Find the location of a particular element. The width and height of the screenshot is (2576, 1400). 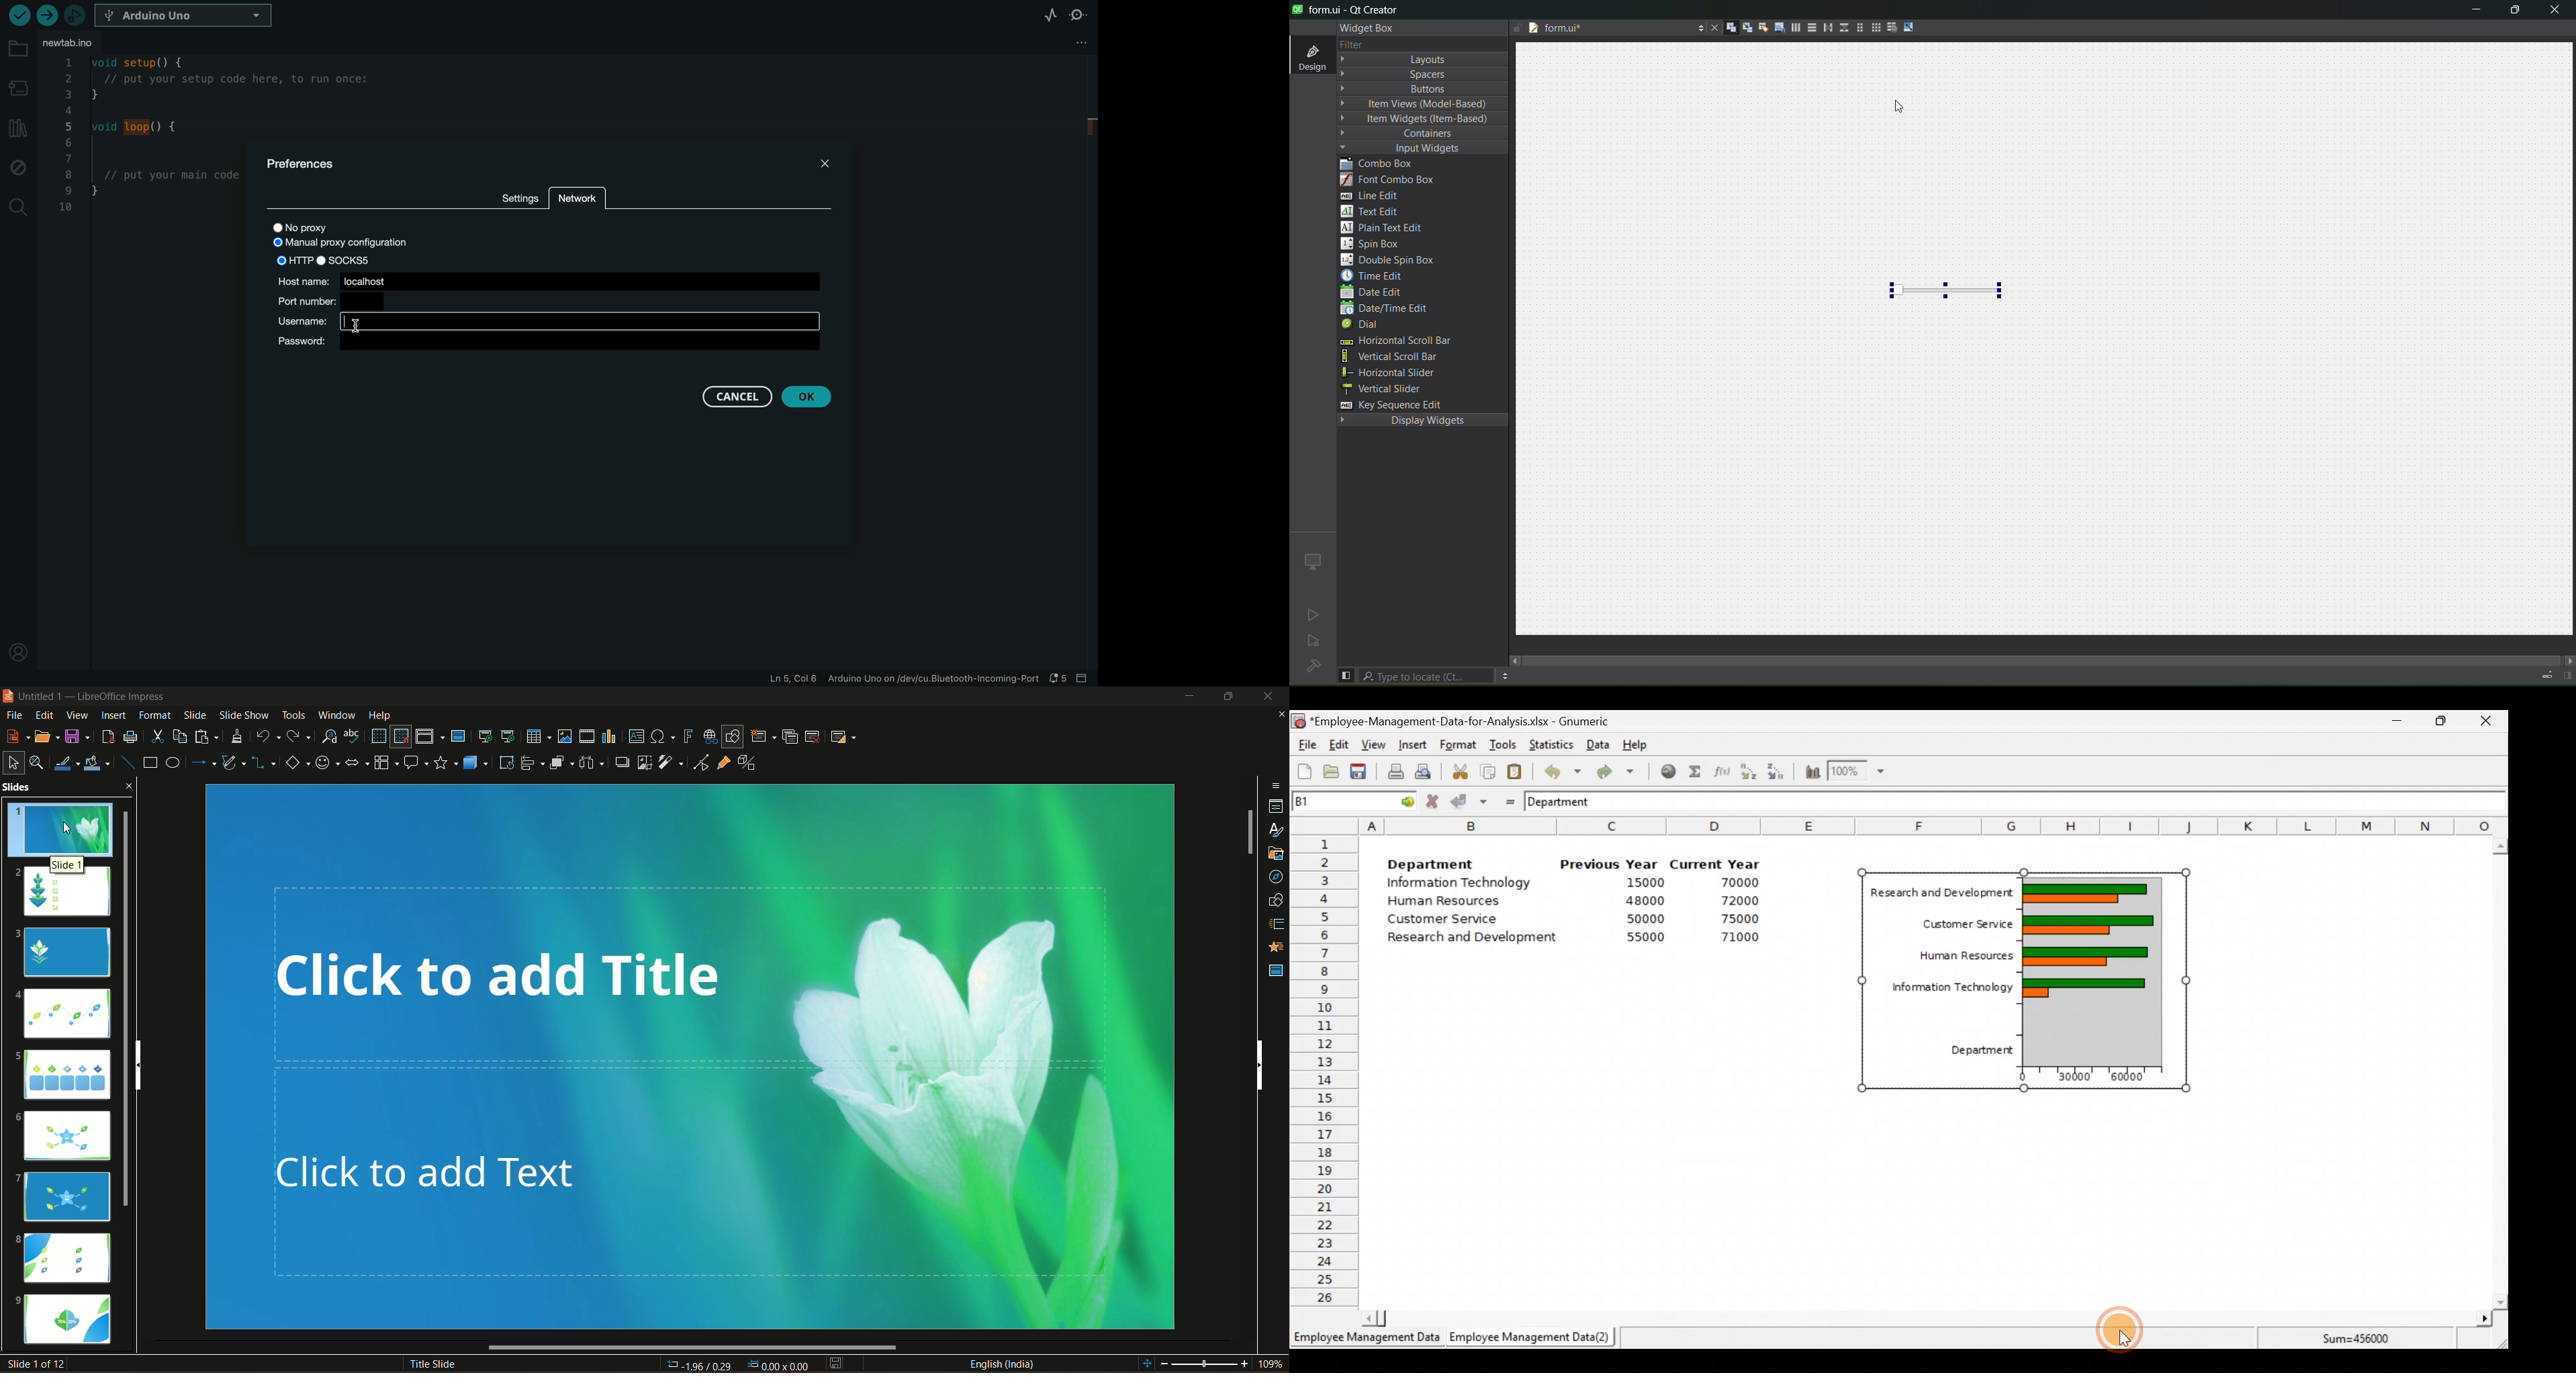

zoom and pan is located at coordinates (38, 762).